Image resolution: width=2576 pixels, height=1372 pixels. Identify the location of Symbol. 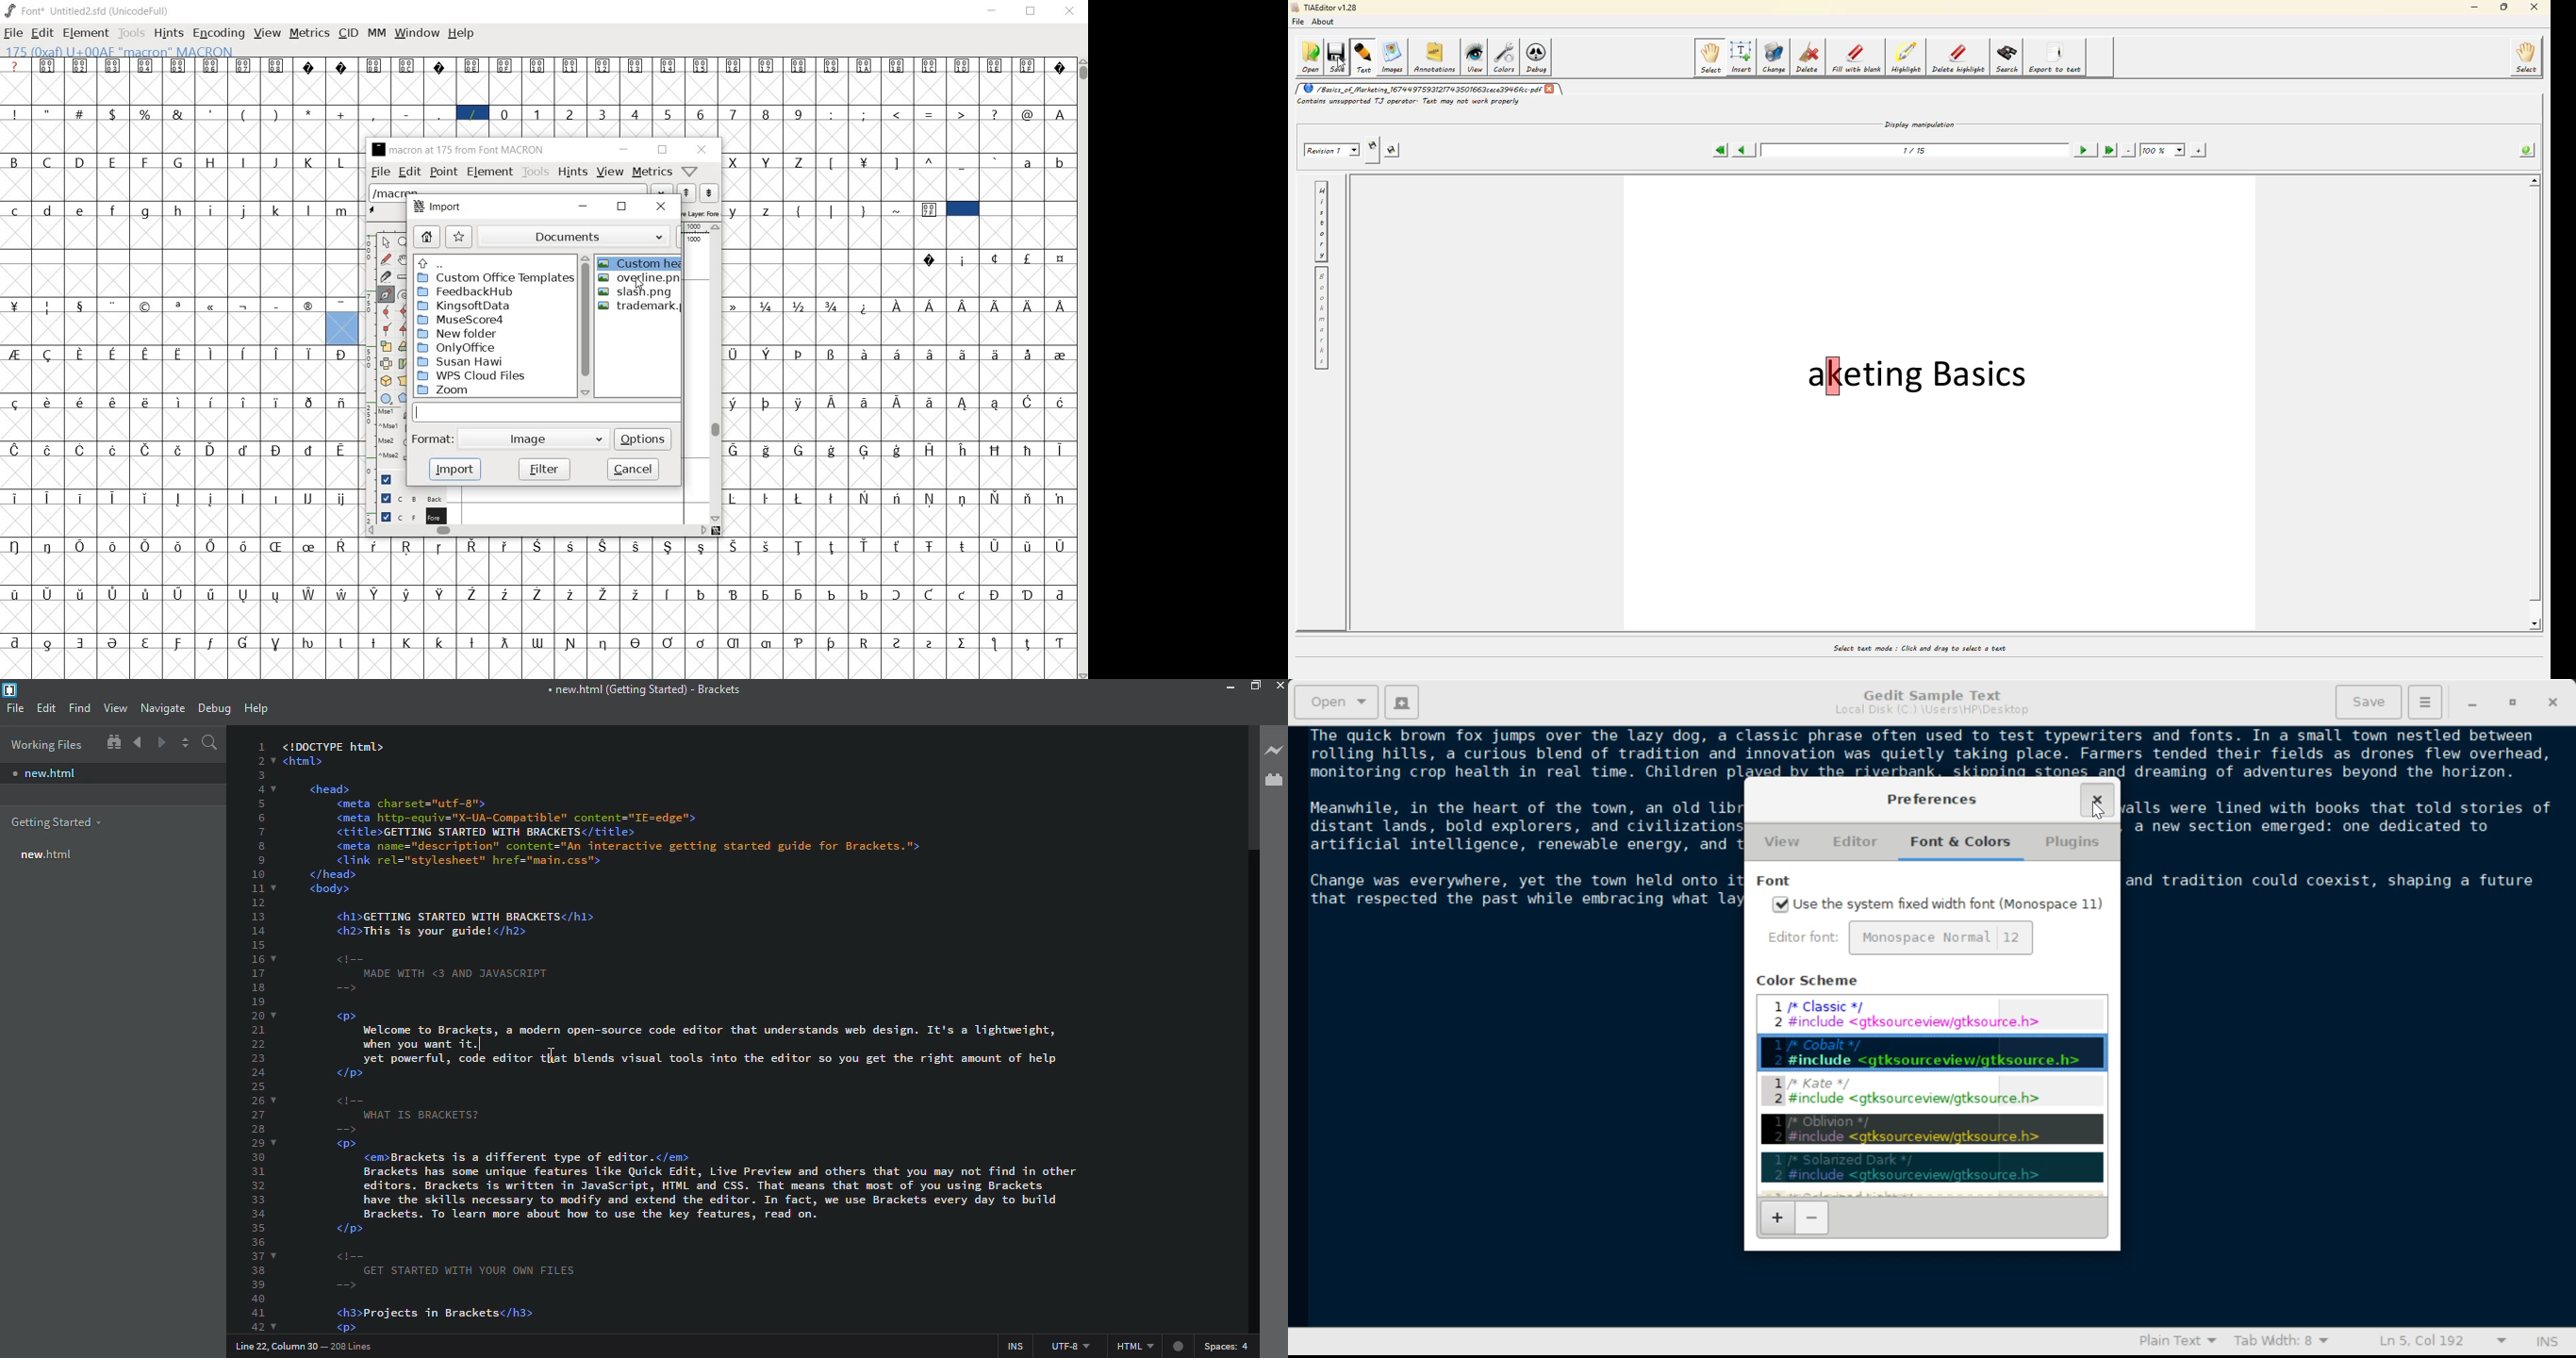
(964, 260).